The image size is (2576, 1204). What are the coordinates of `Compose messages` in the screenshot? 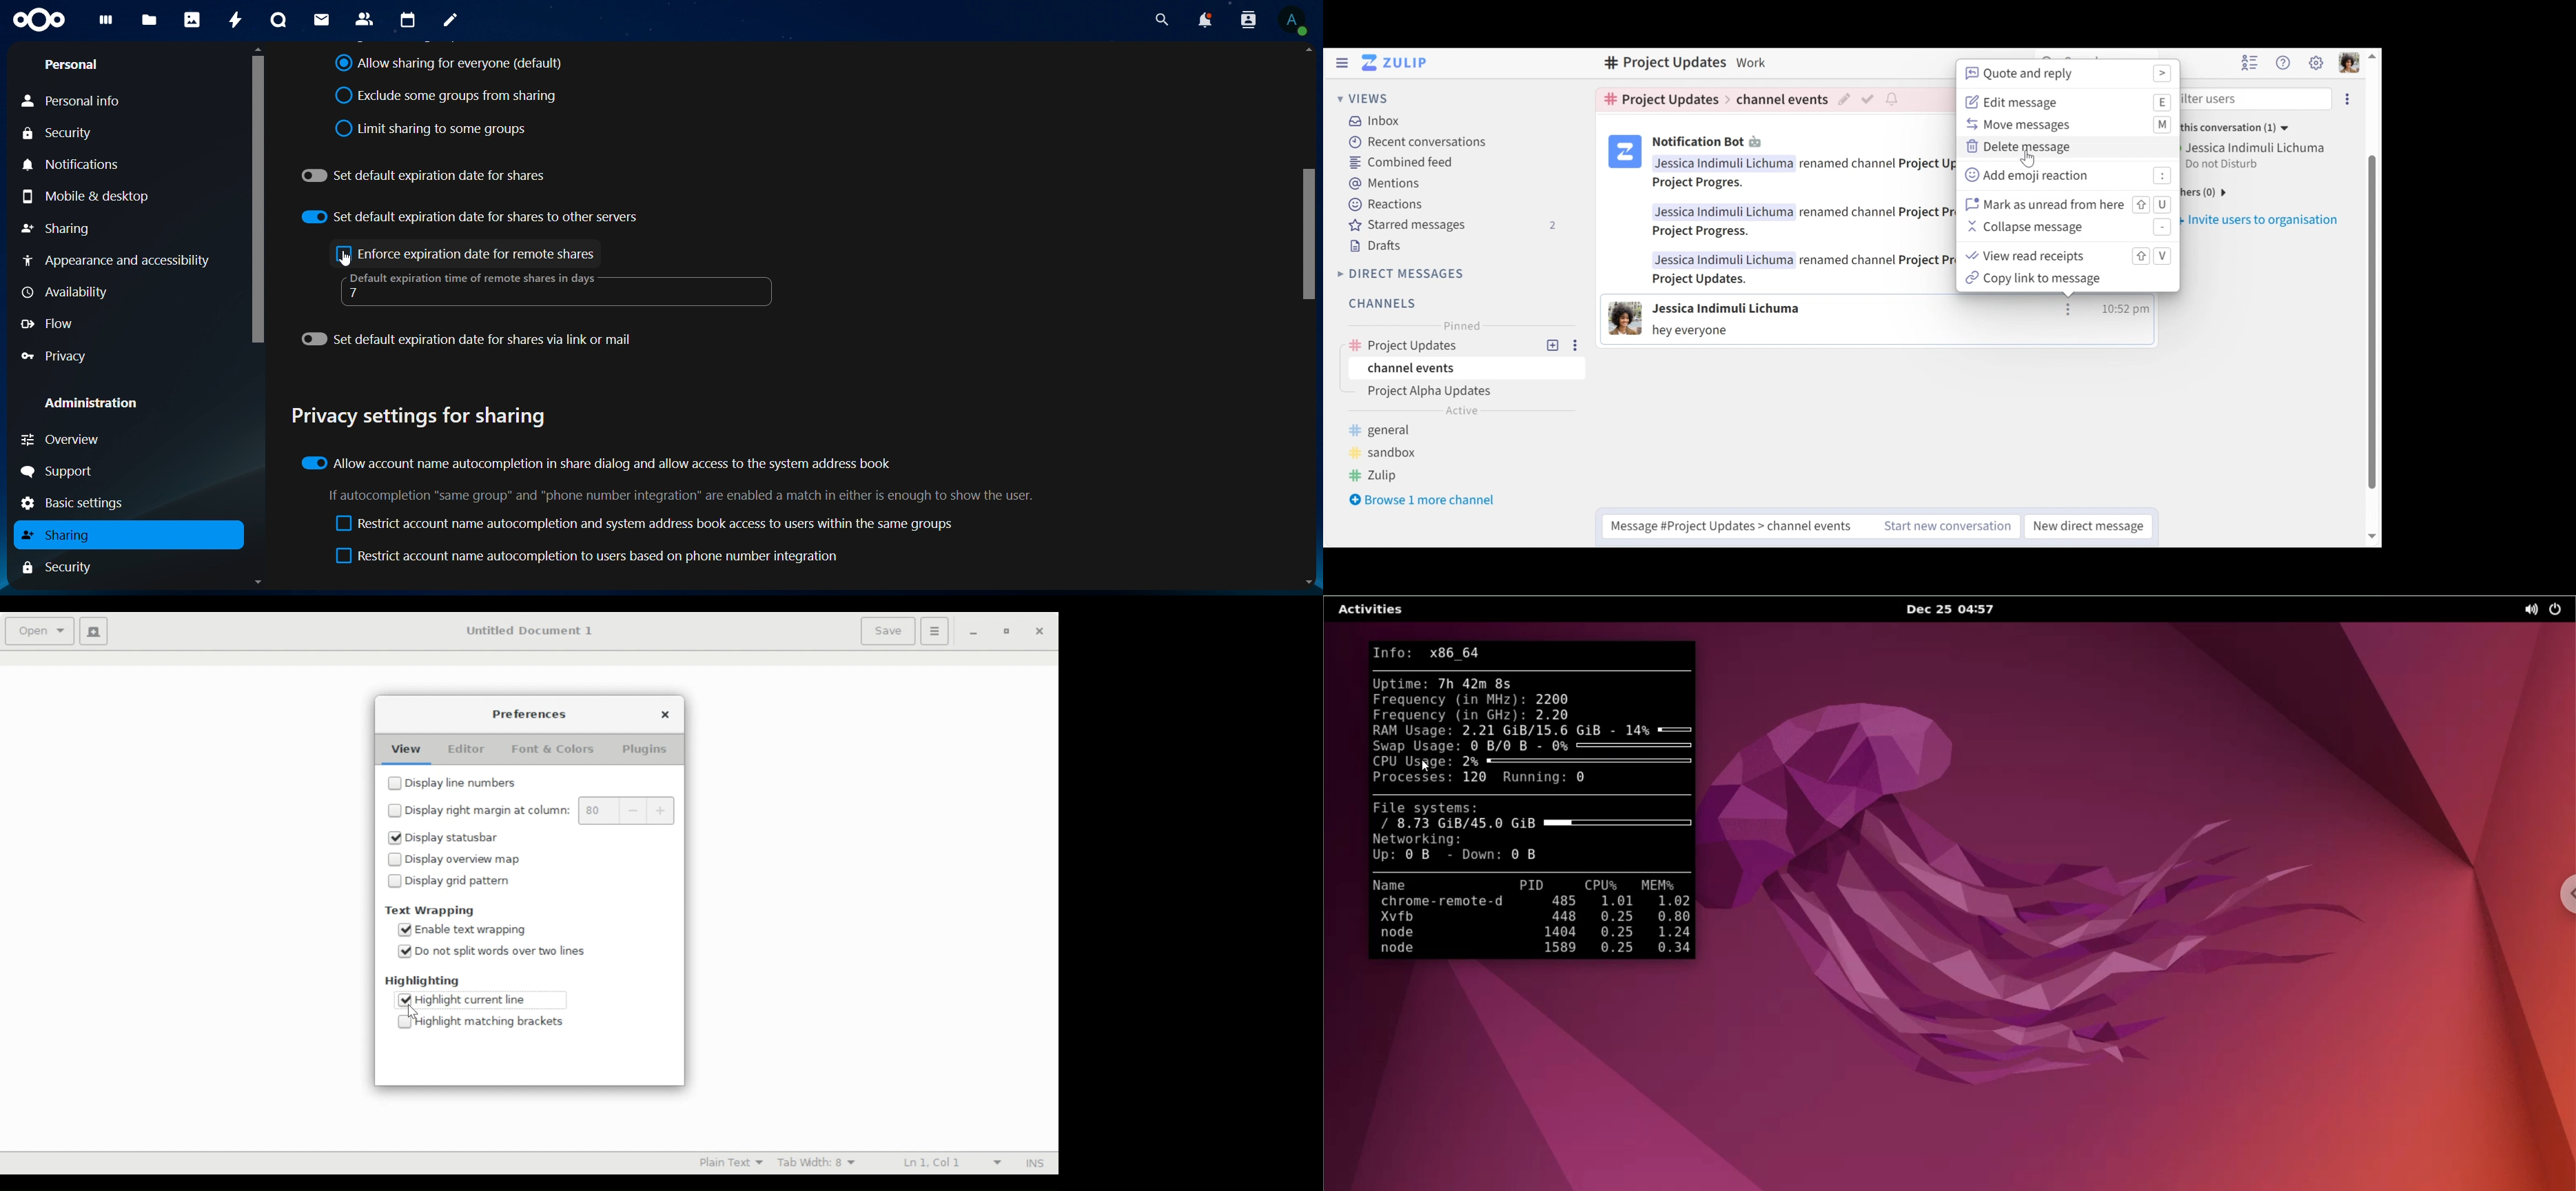 It's located at (1732, 524).